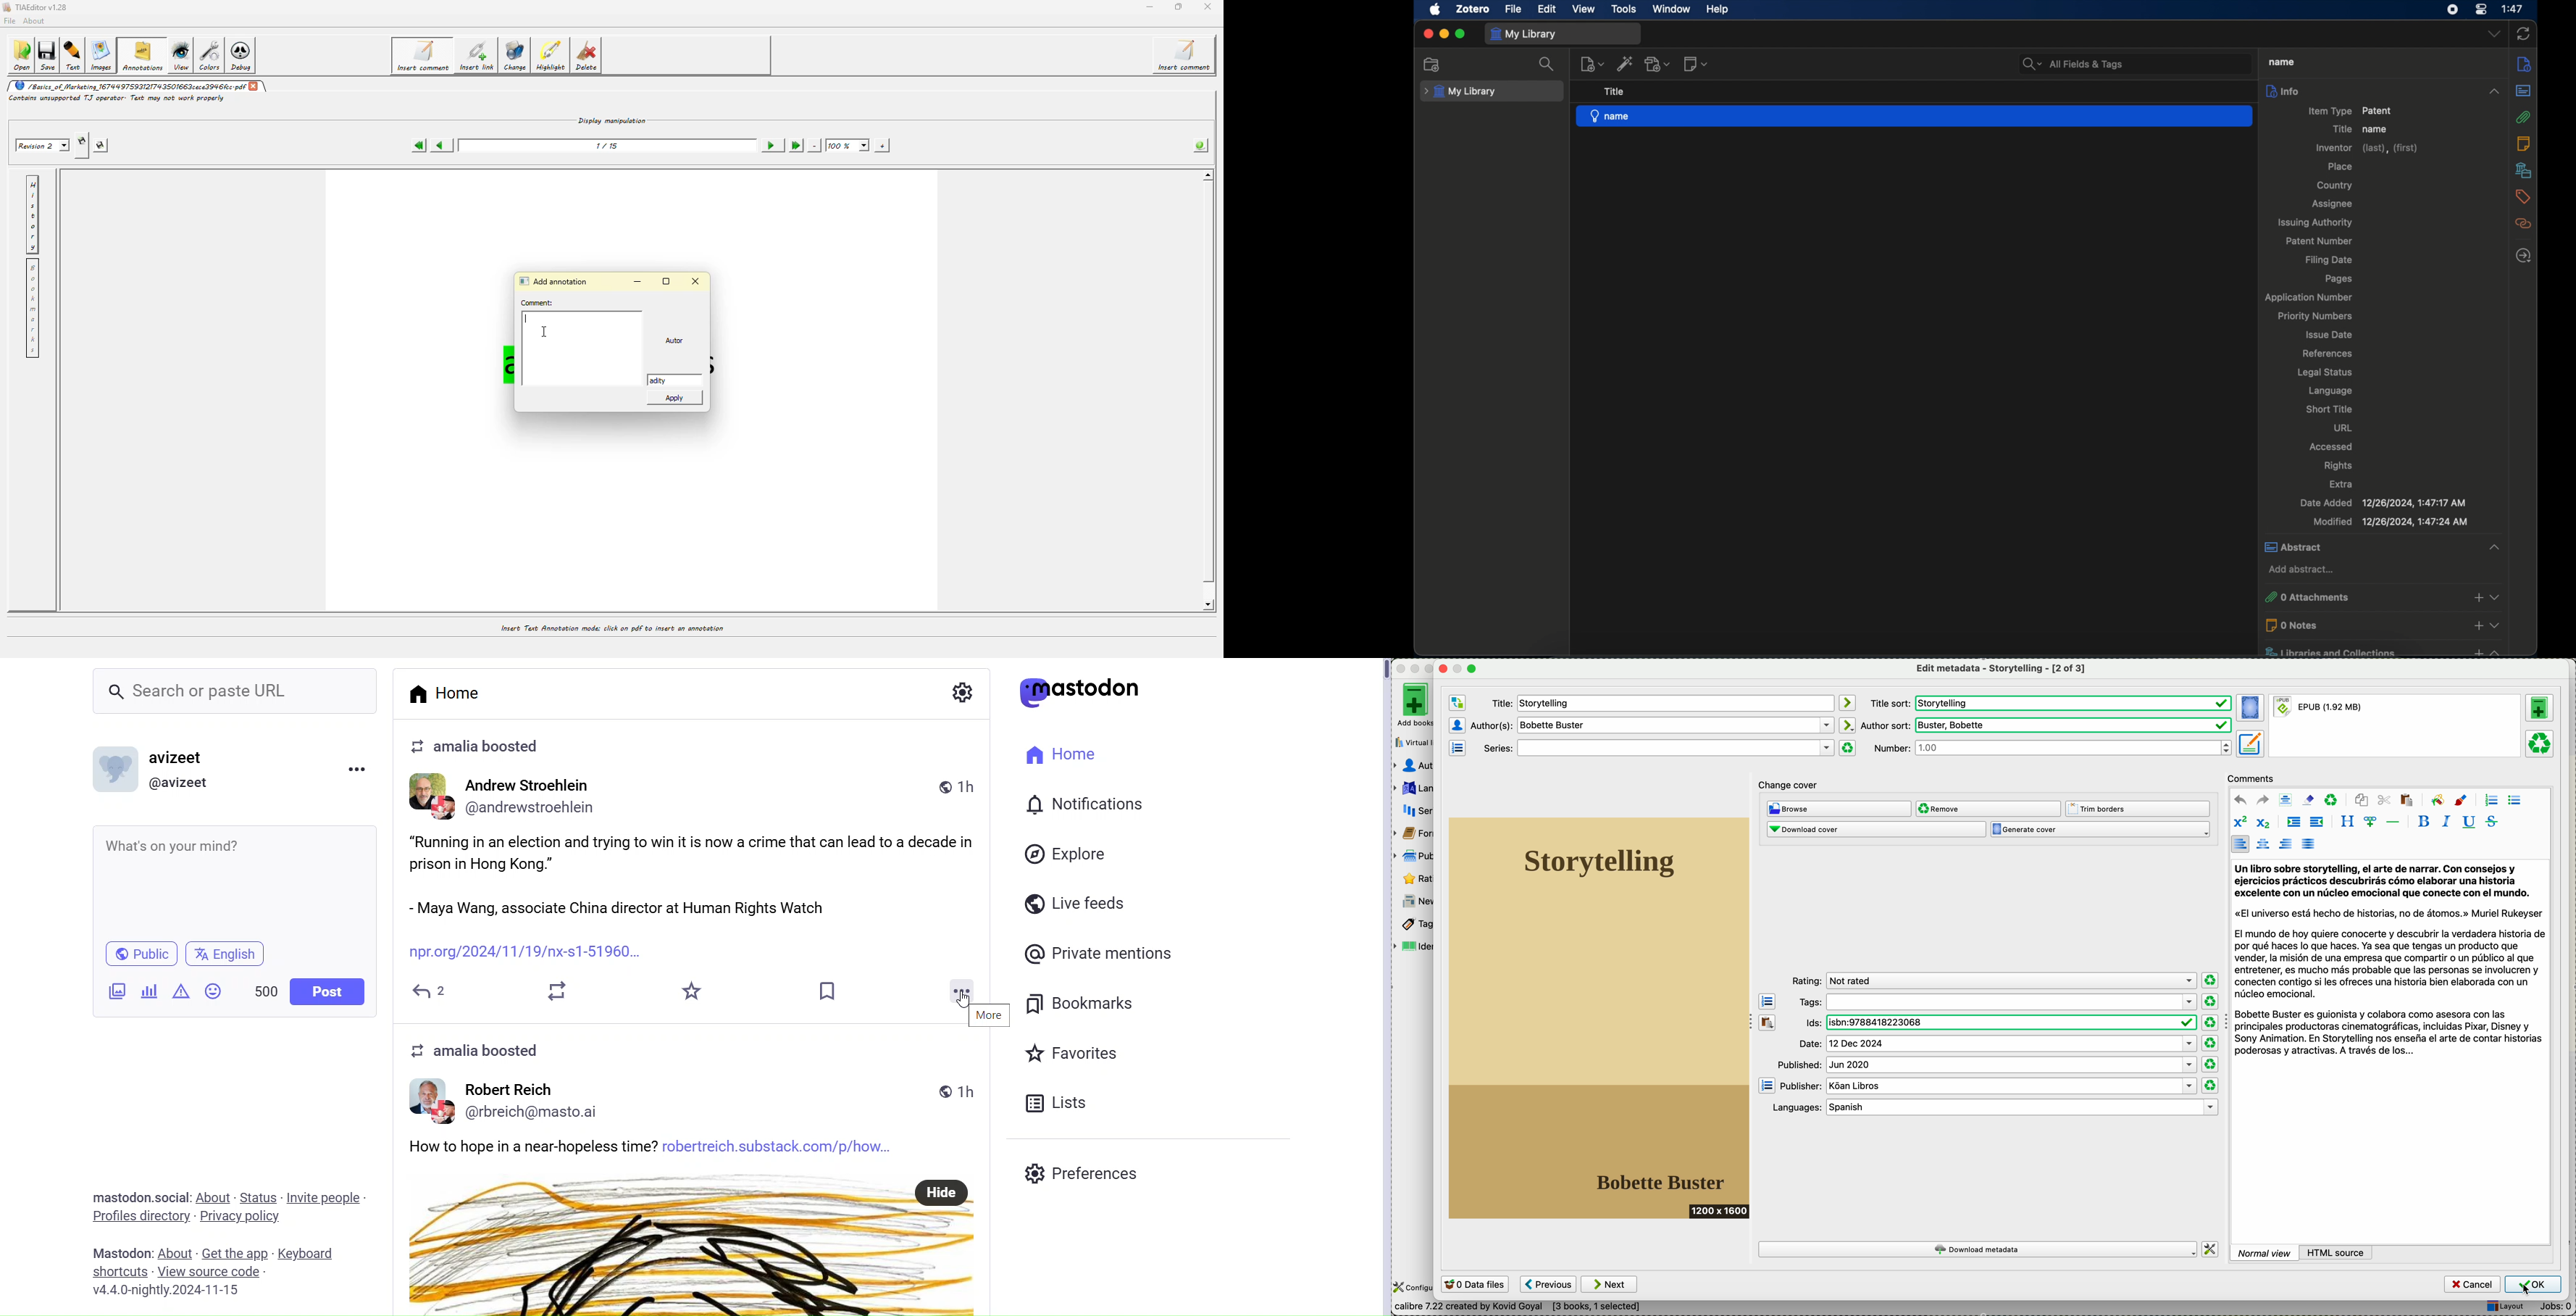 The image size is (2576, 1316). What do you see at coordinates (1651, 726) in the screenshot?
I see `authors` at bounding box center [1651, 726].